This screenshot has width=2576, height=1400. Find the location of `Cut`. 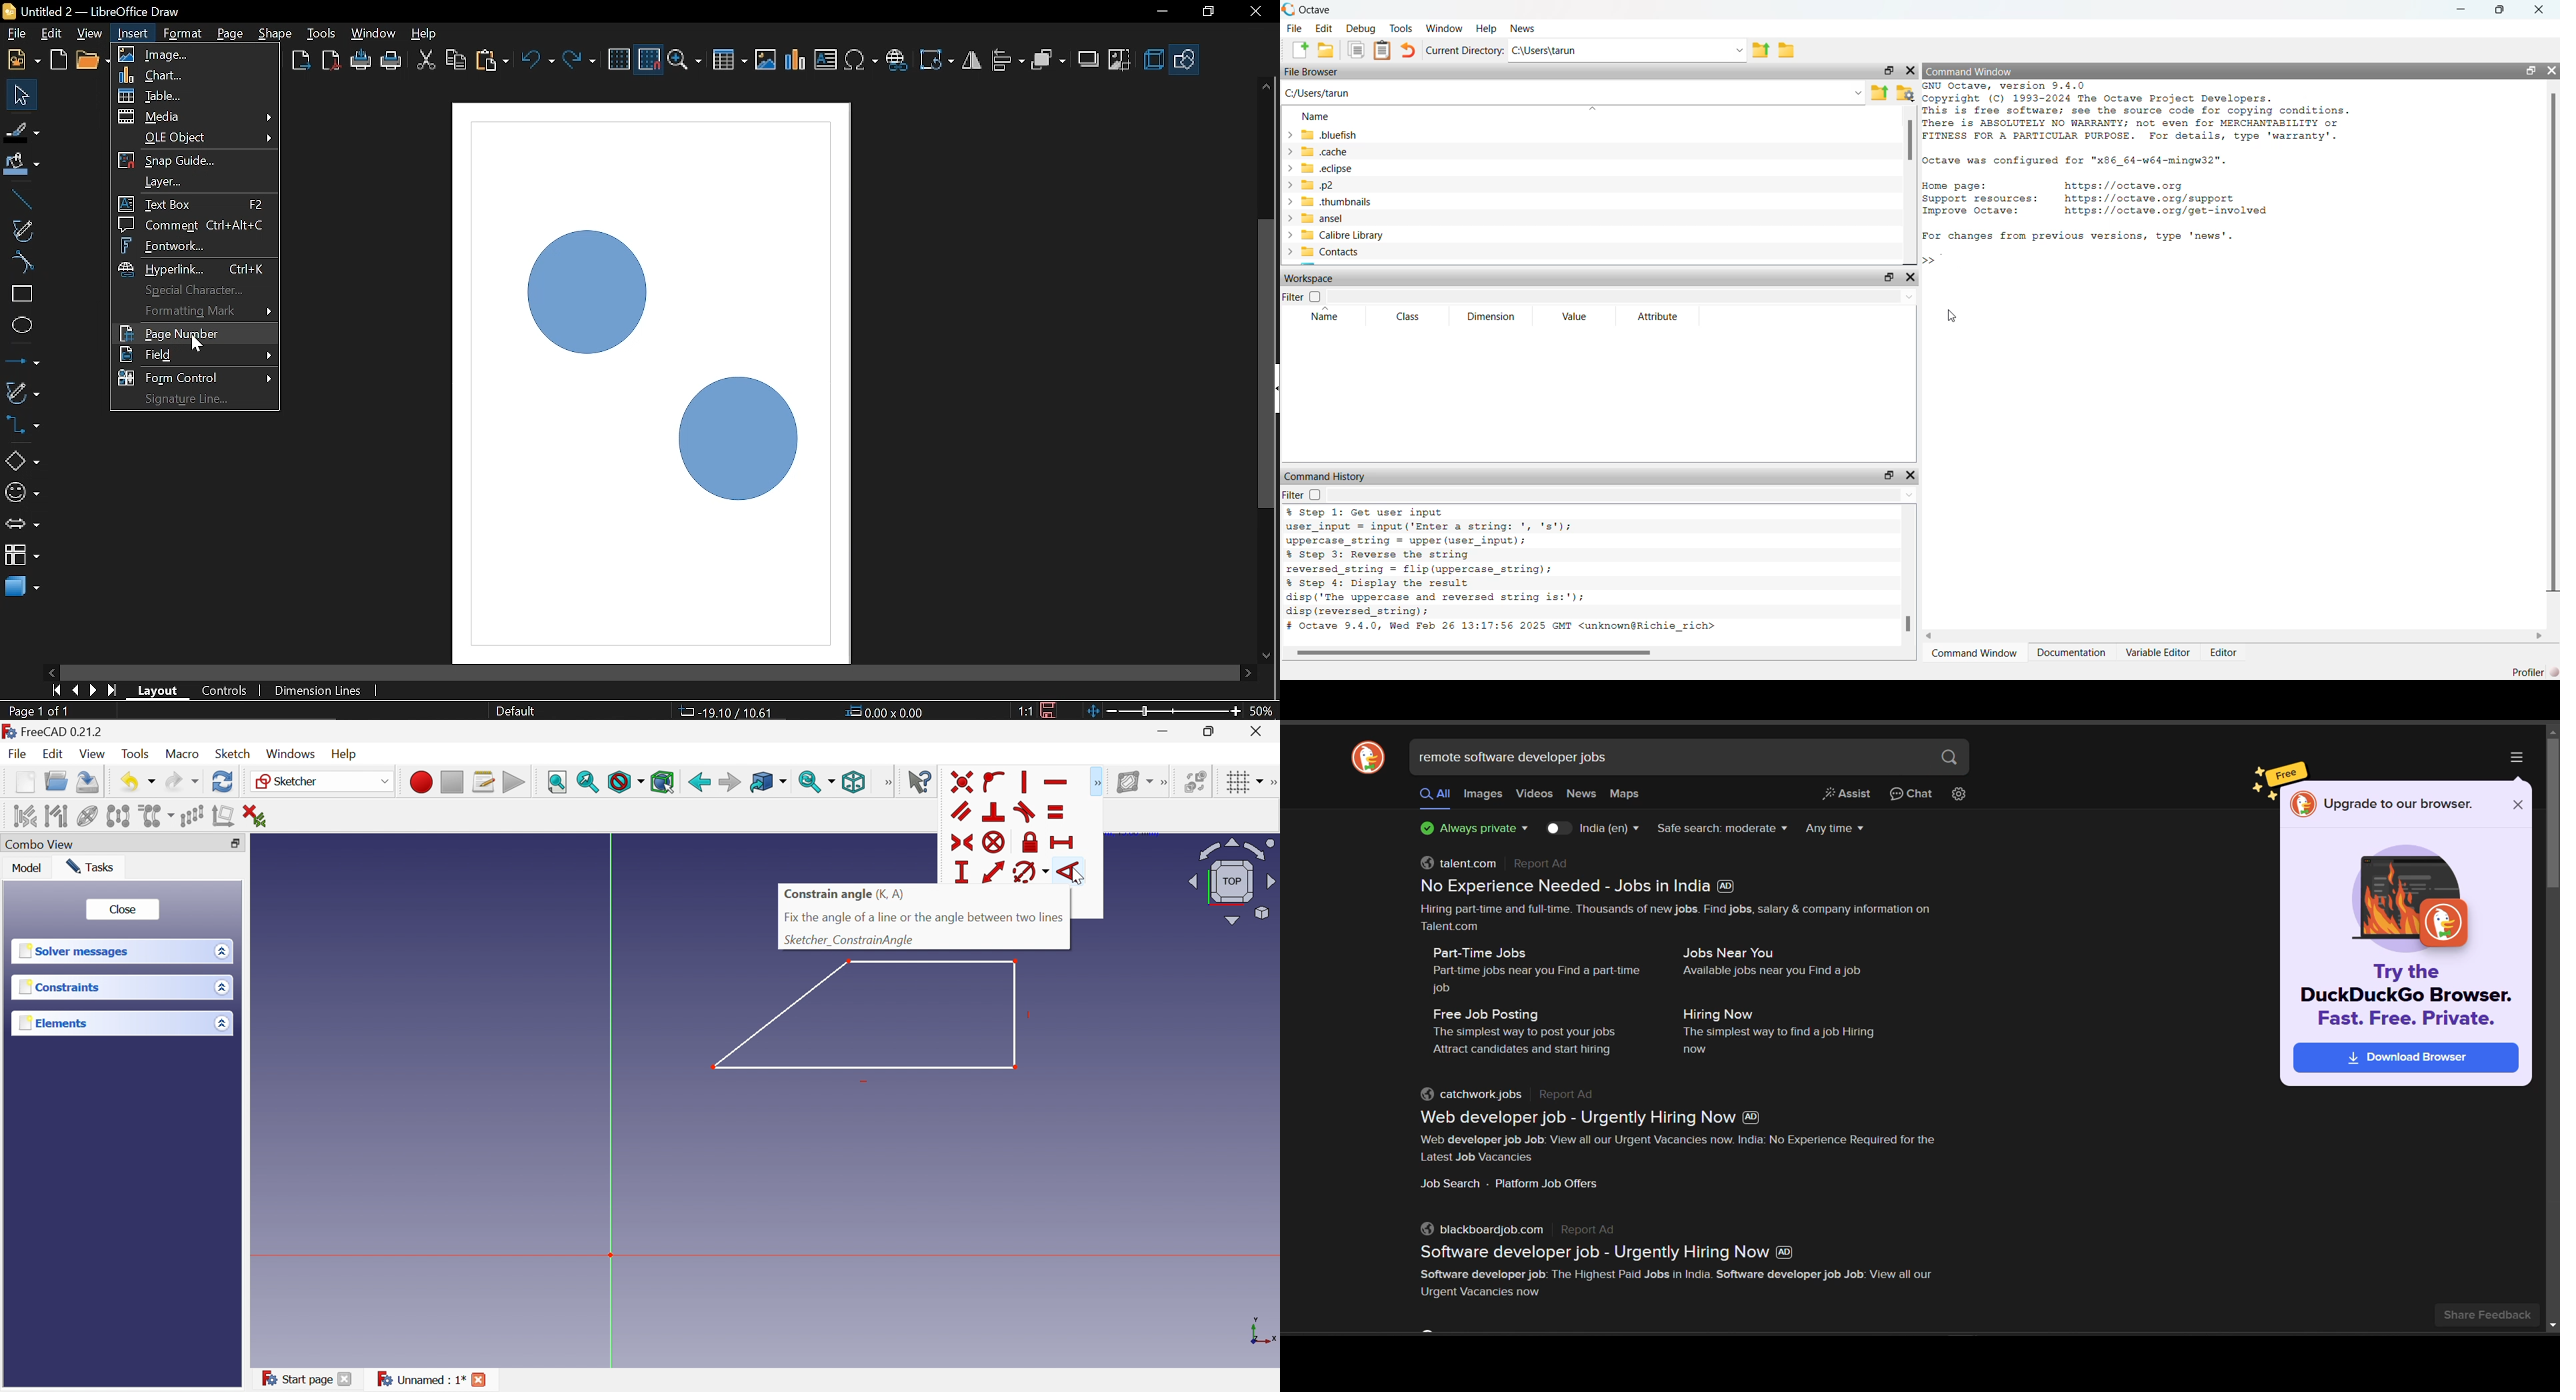

Cut is located at coordinates (426, 62).